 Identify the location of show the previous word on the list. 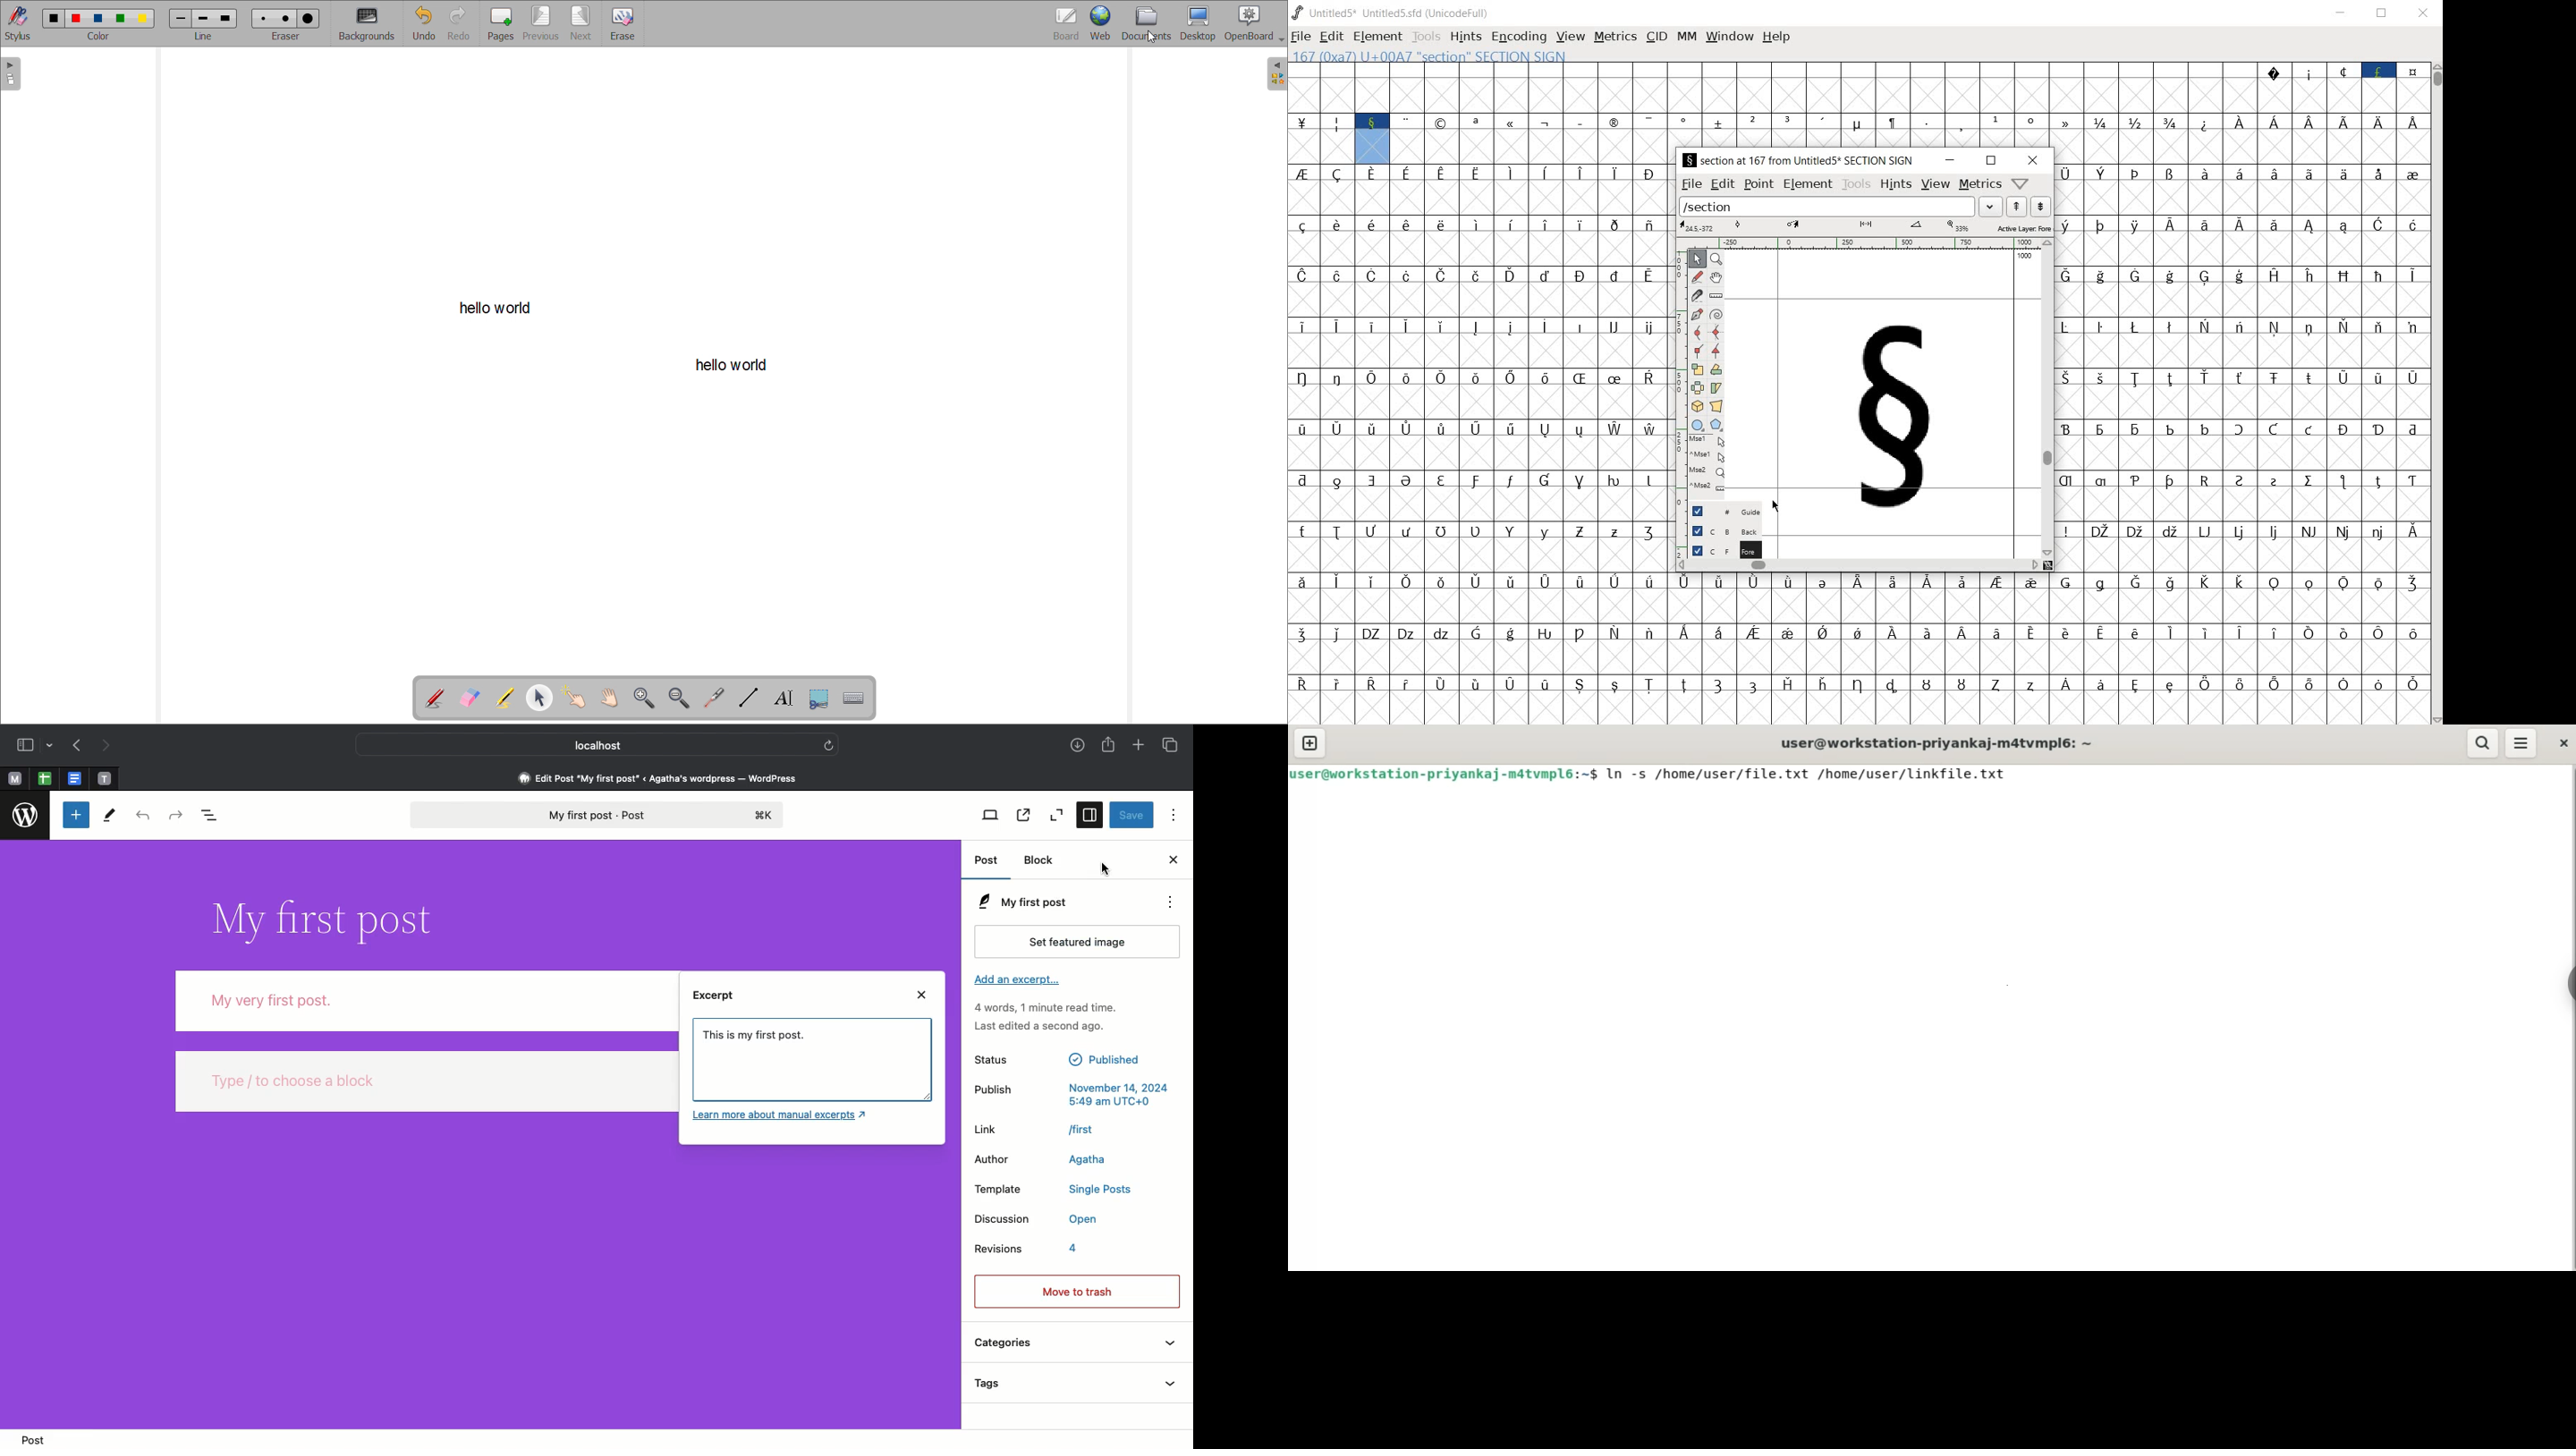
(2041, 206).